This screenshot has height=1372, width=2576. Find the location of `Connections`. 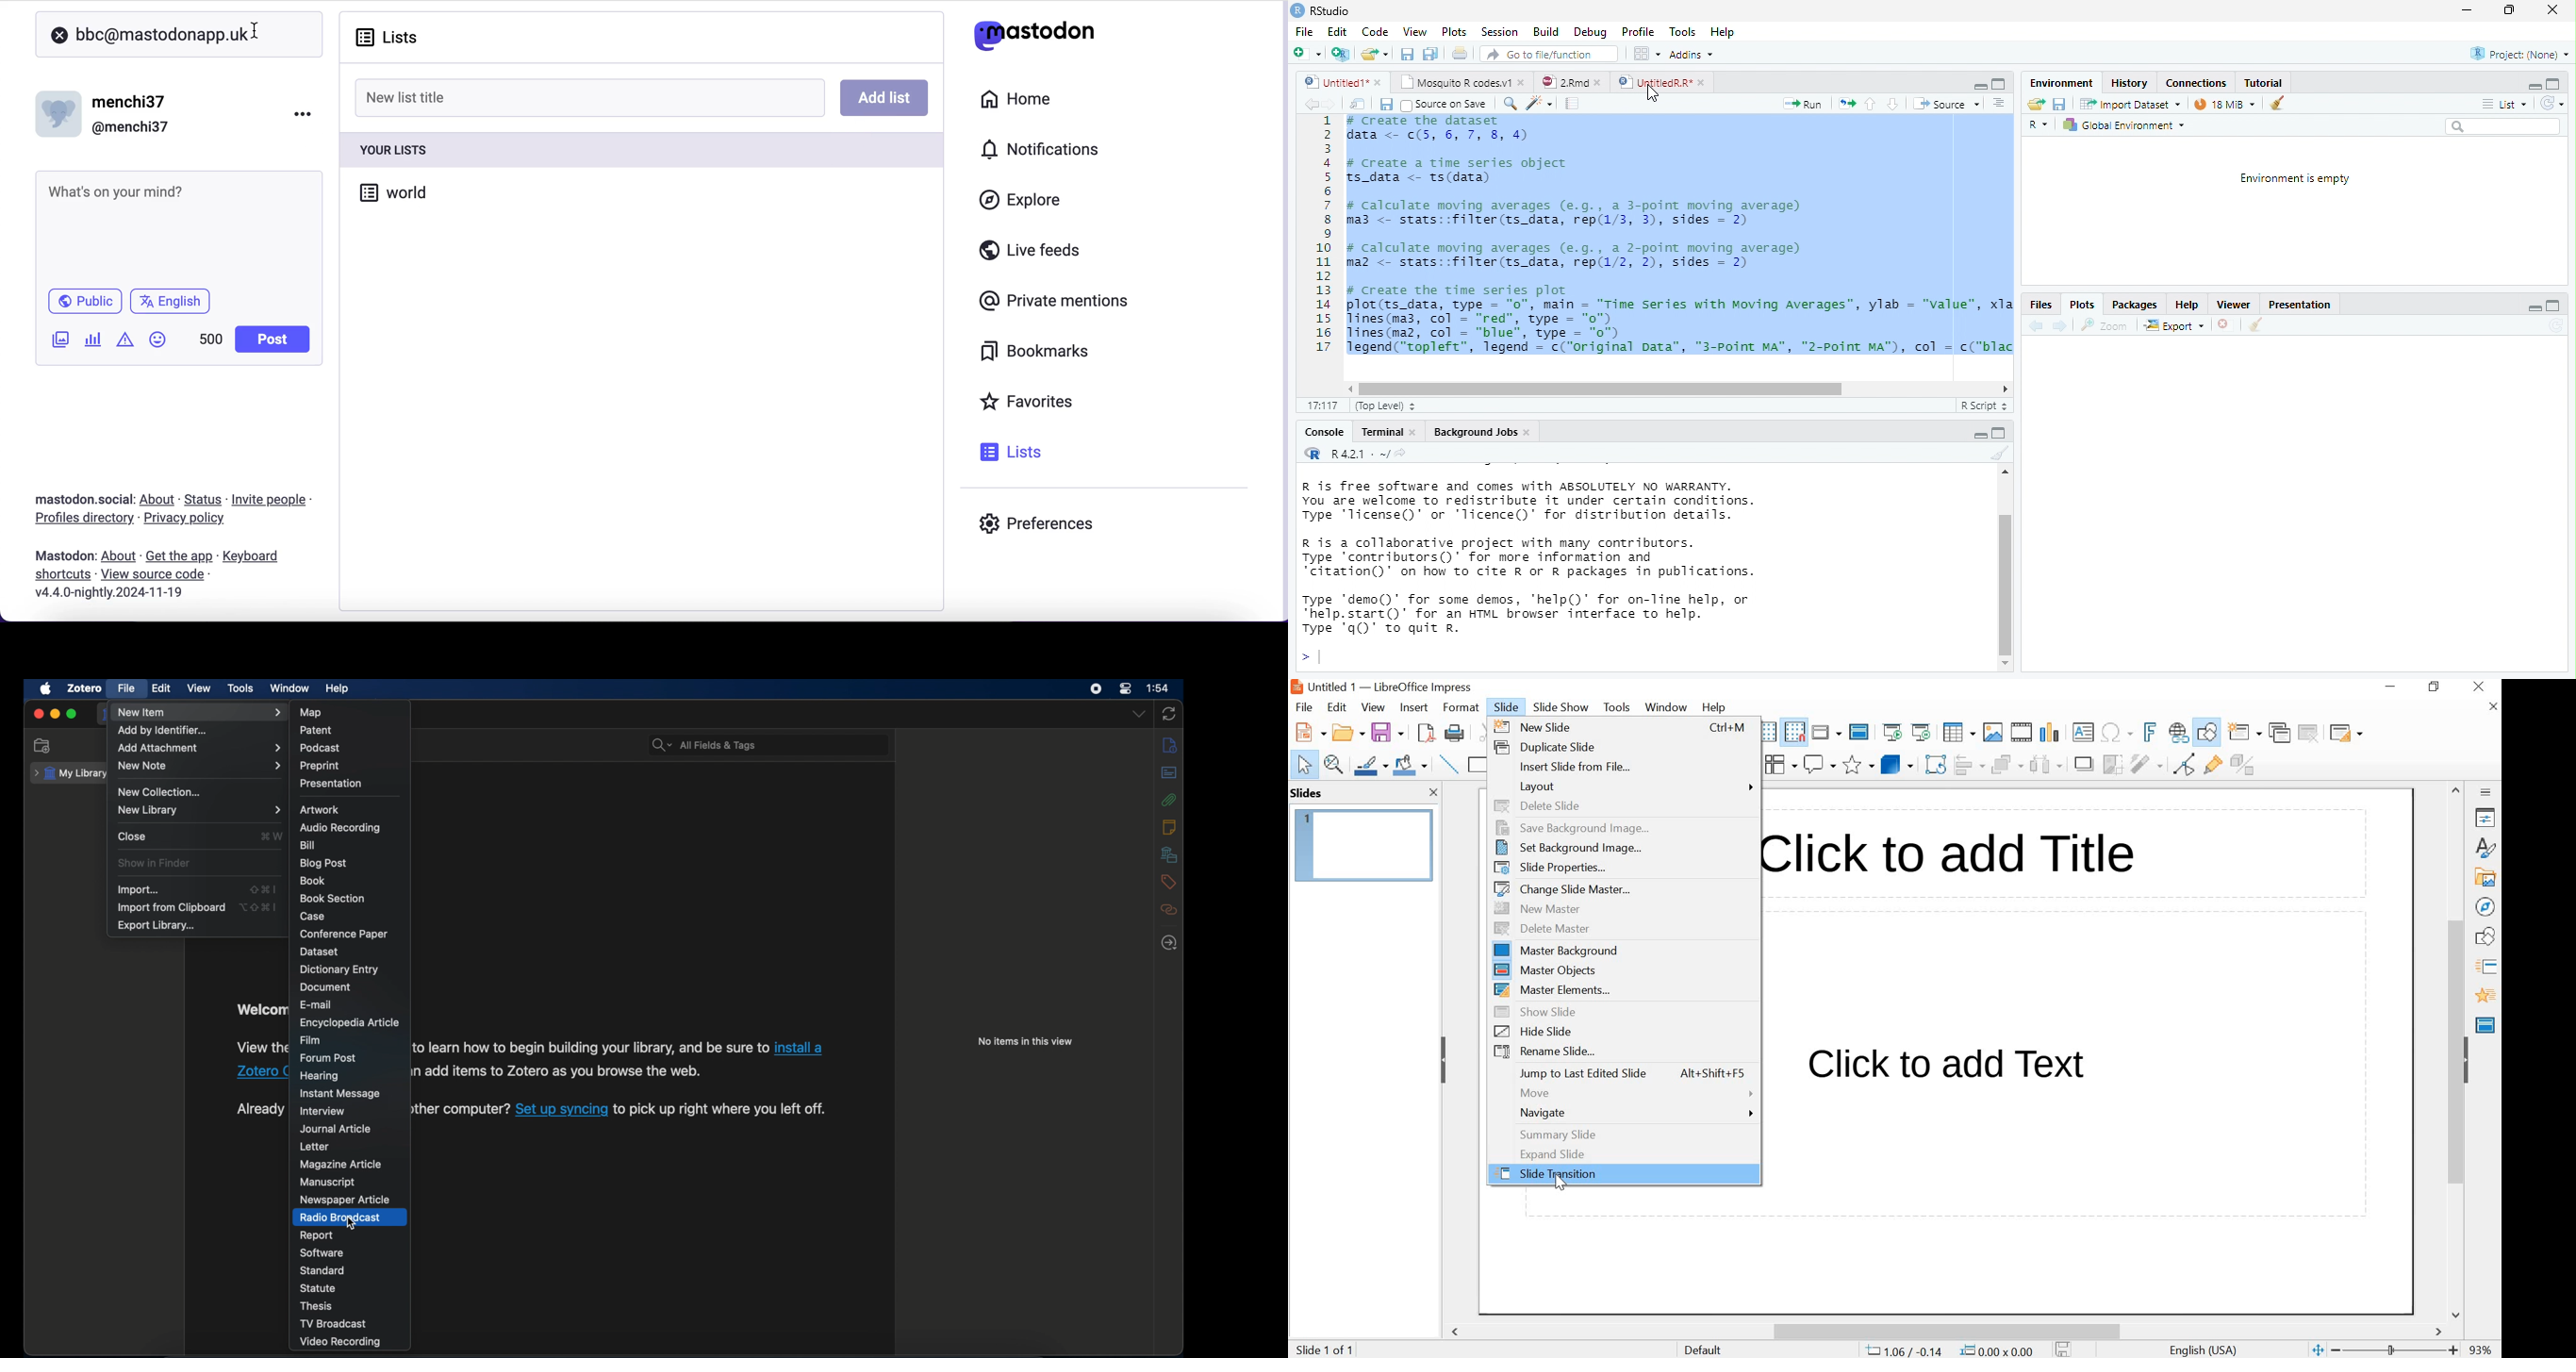

Connections is located at coordinates (2195, 83).